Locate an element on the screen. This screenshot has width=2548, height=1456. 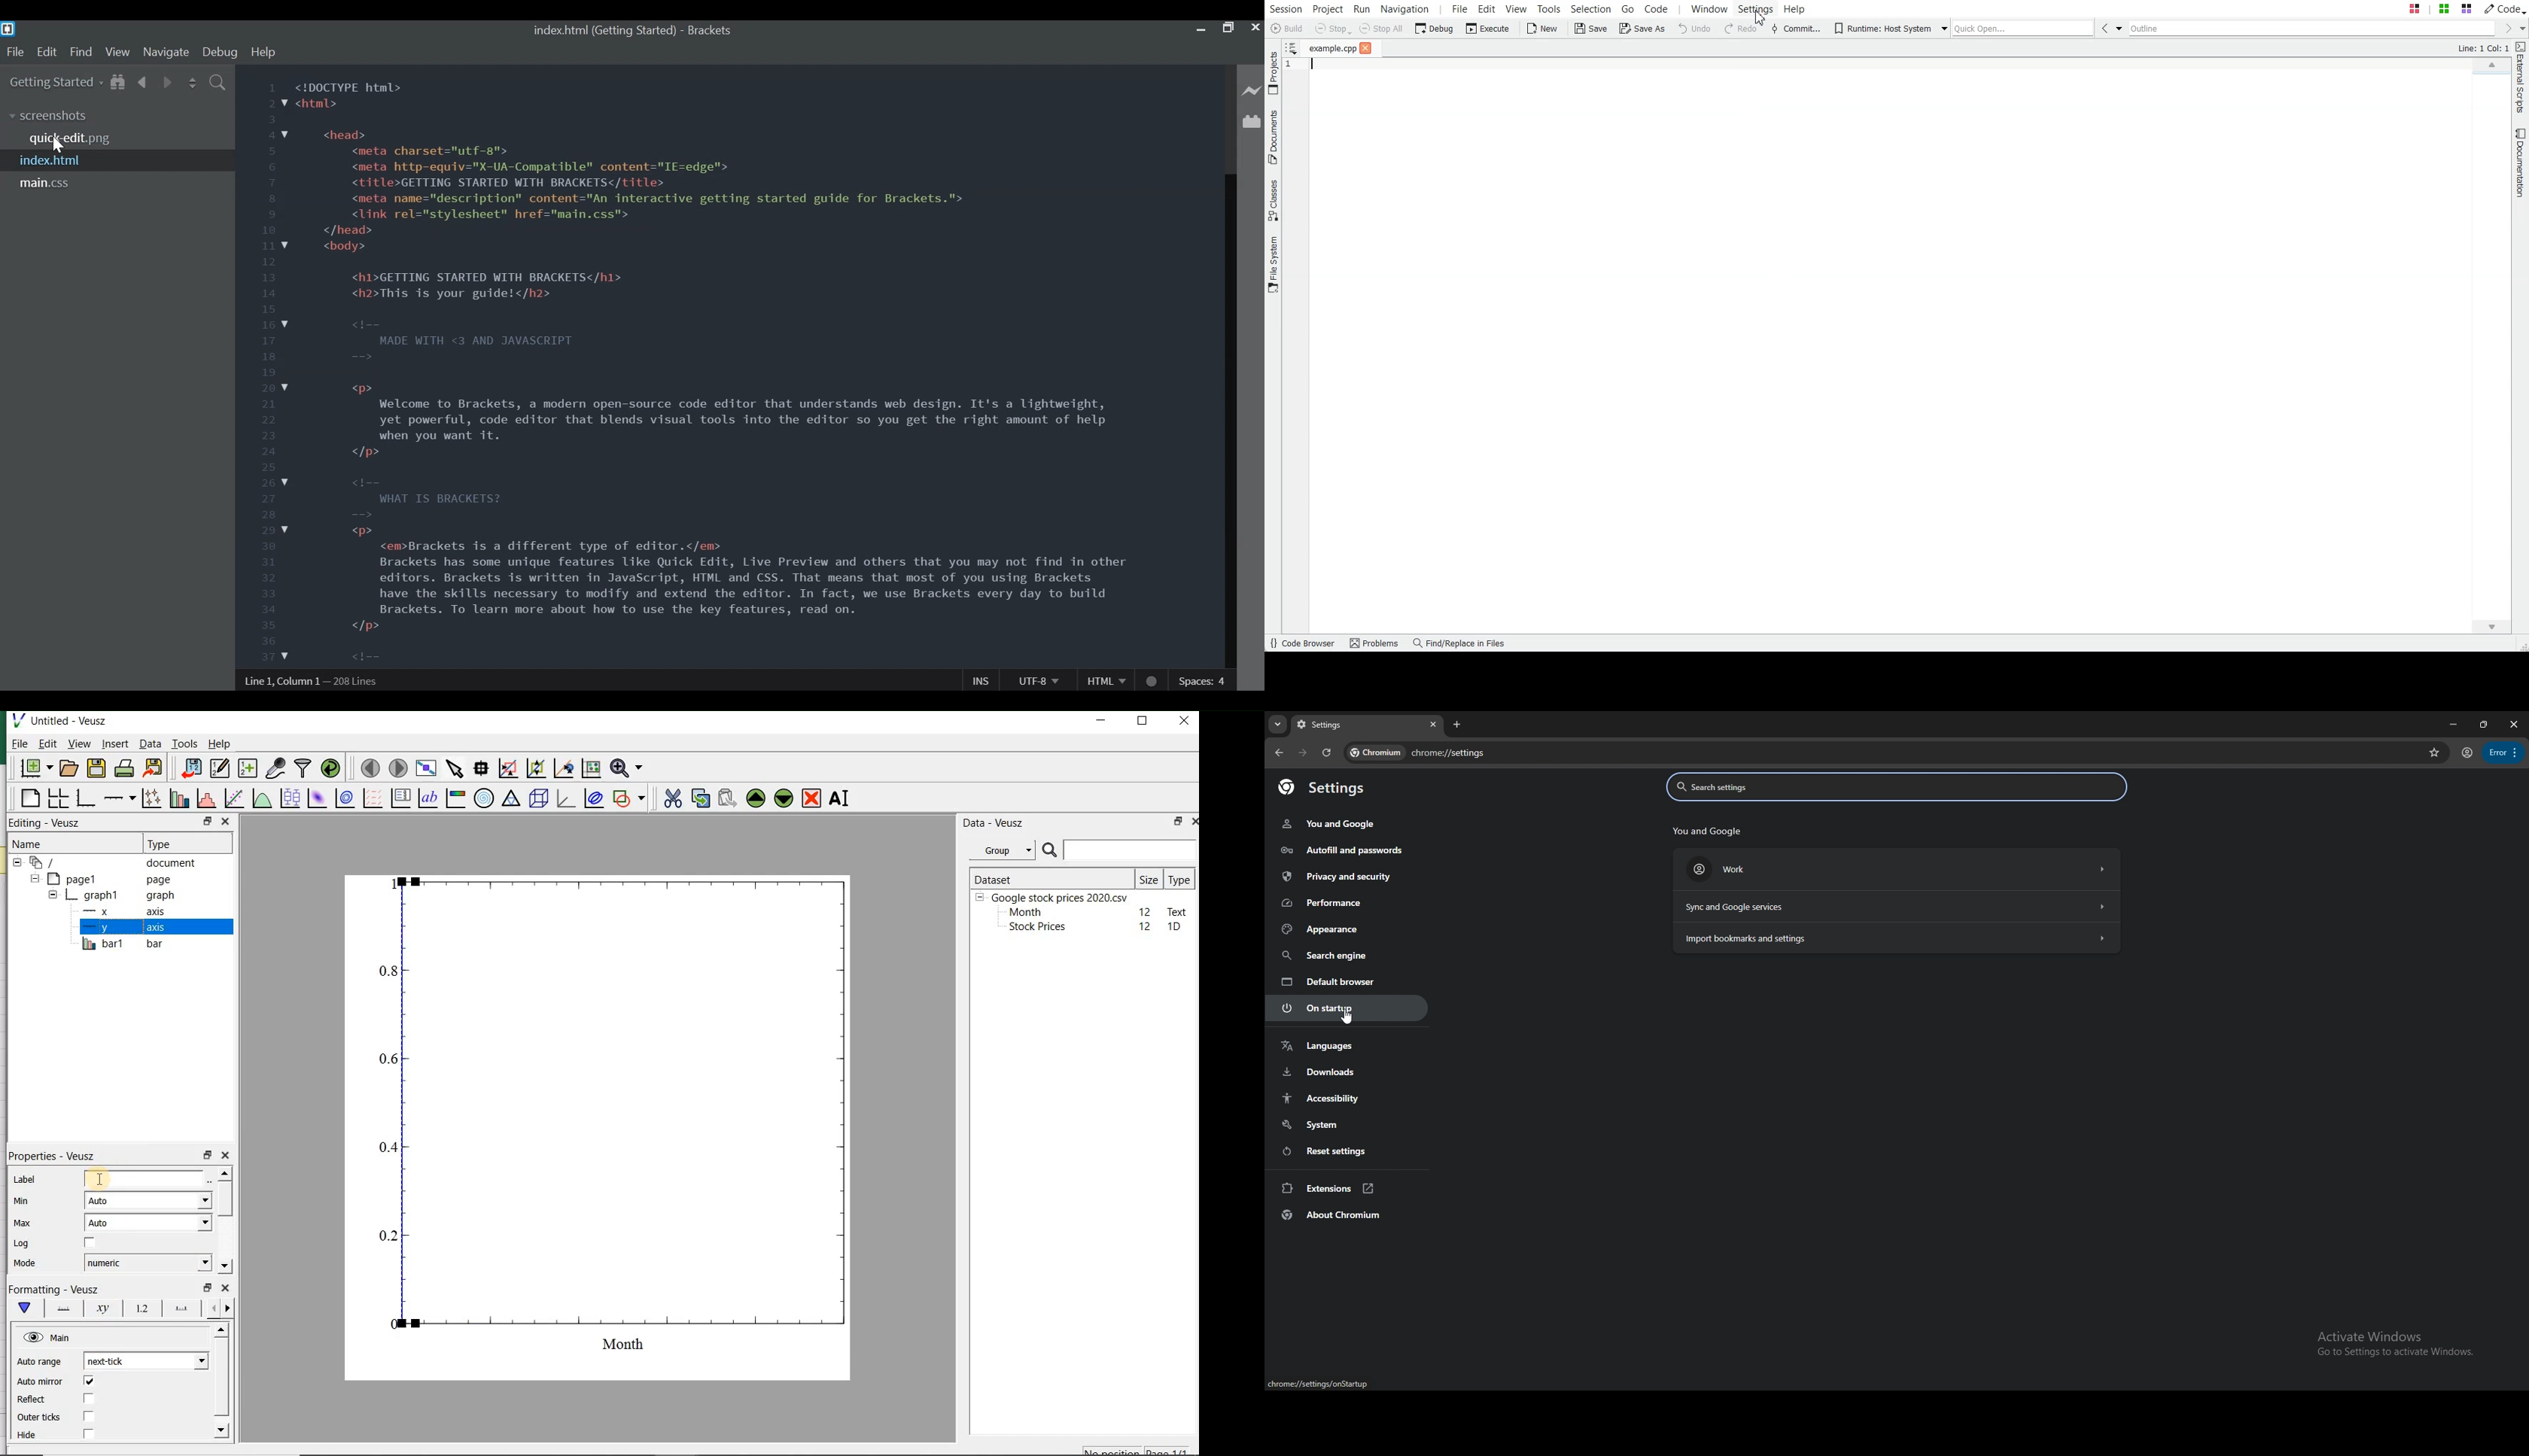
Auto minor is located at coordinates (40, 1382).